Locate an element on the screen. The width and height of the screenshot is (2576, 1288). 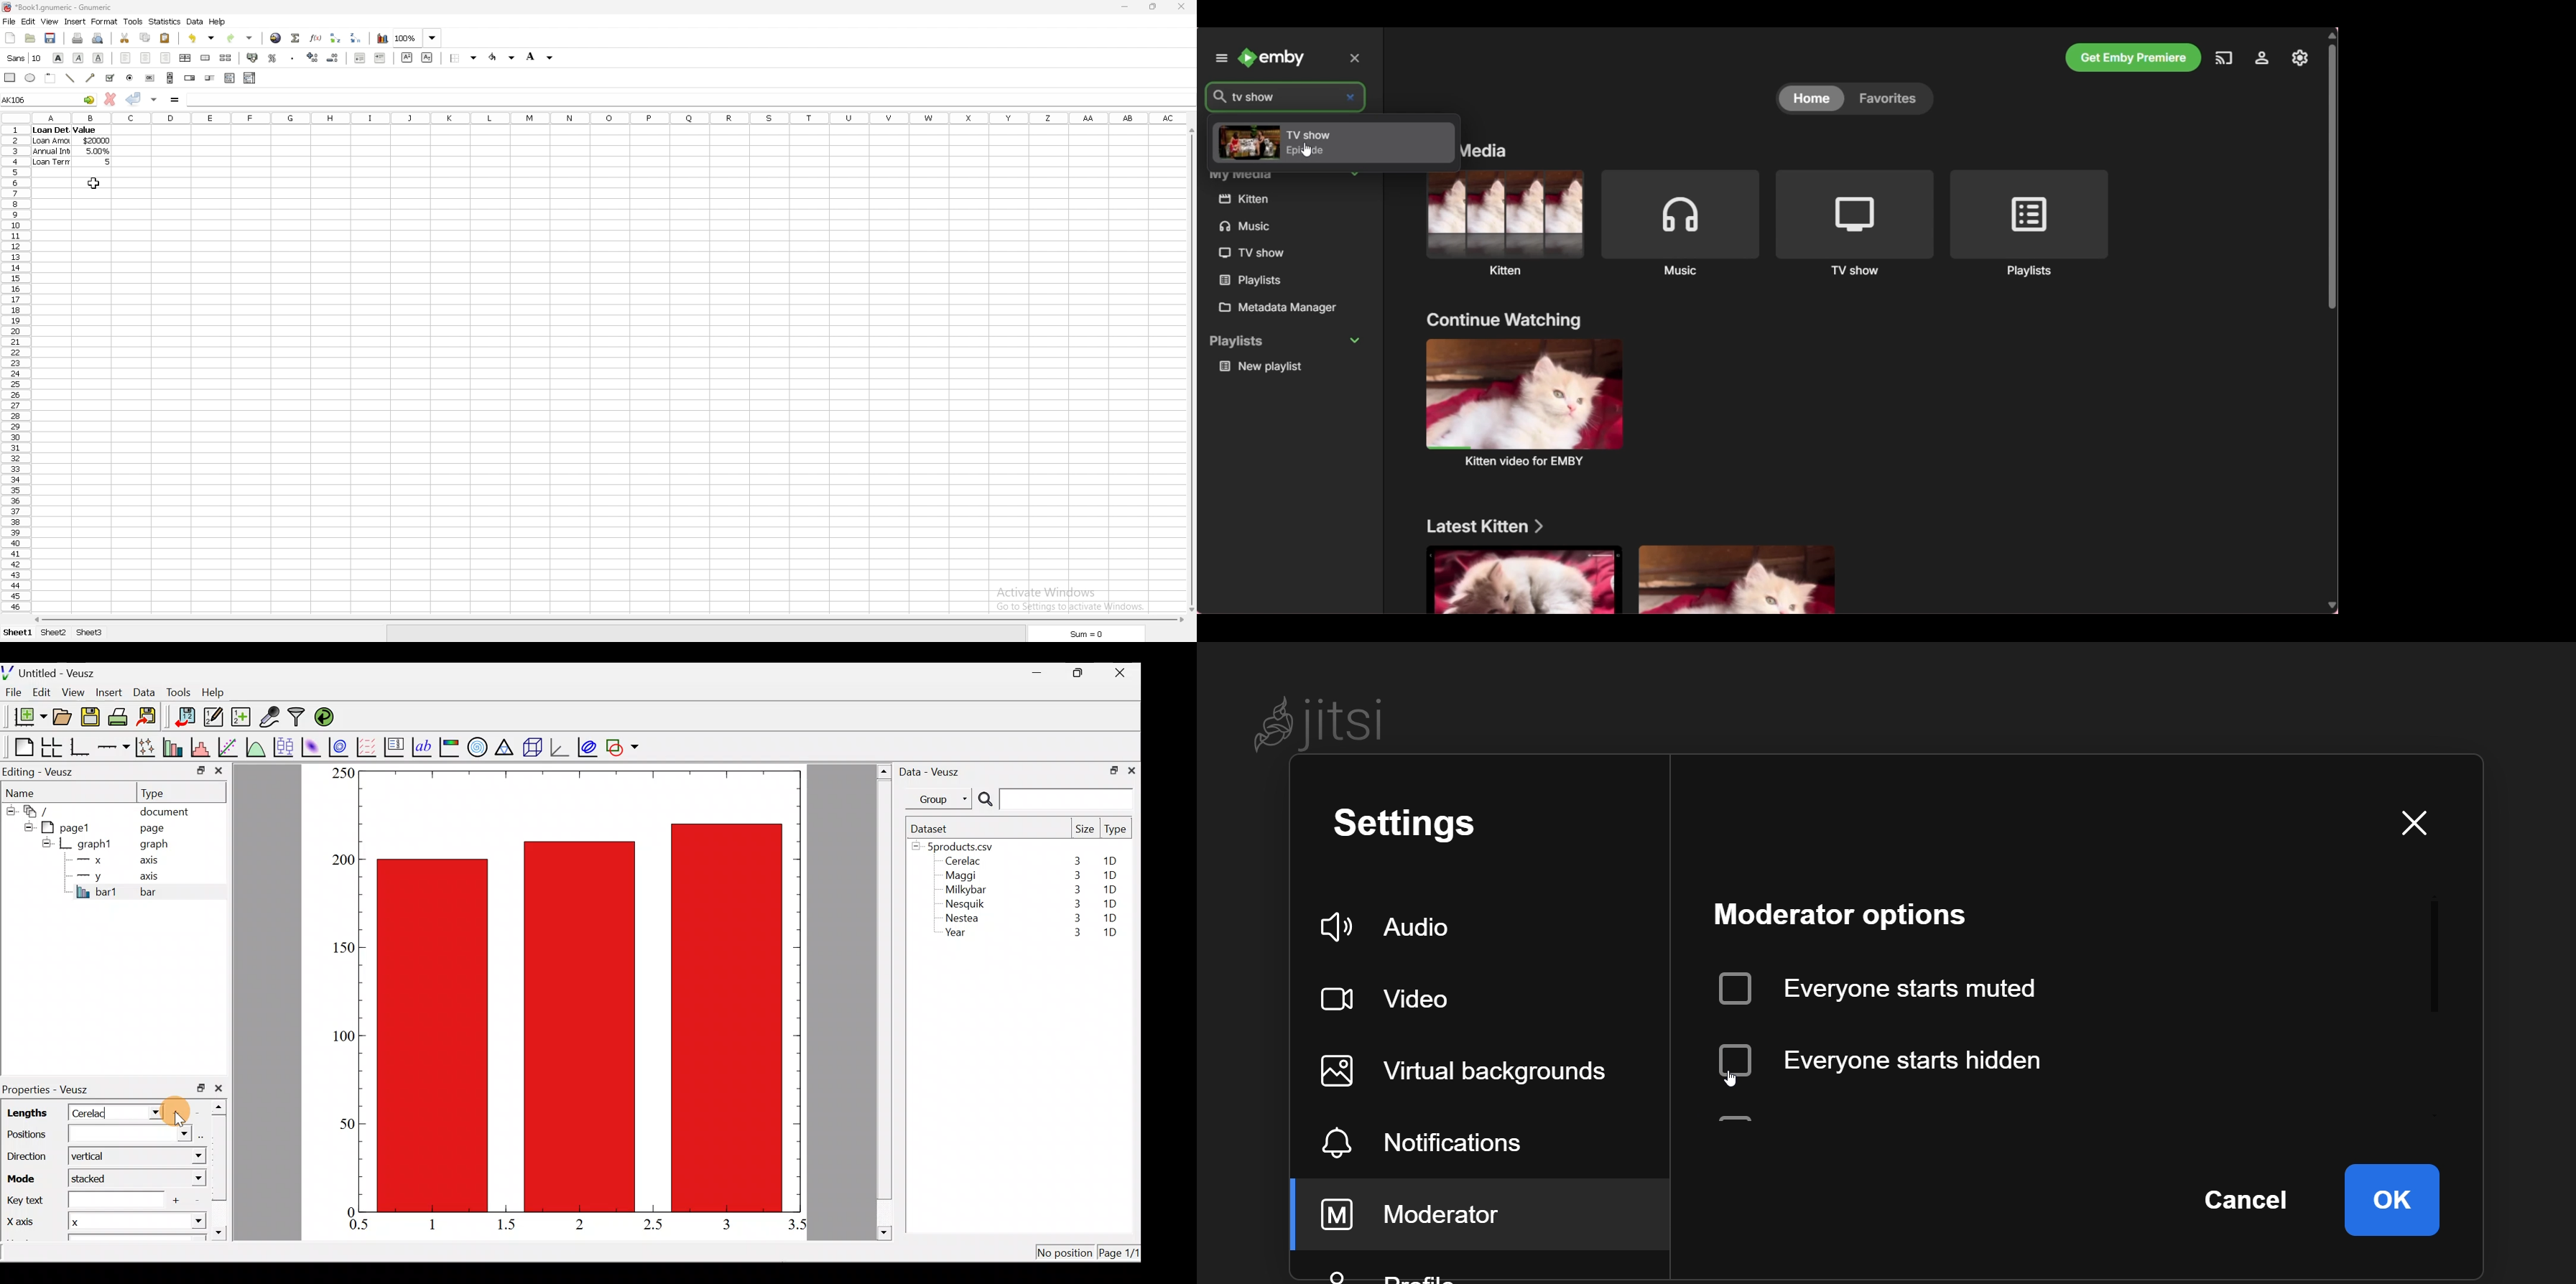
No position is located at coordinates (1066, 1254).